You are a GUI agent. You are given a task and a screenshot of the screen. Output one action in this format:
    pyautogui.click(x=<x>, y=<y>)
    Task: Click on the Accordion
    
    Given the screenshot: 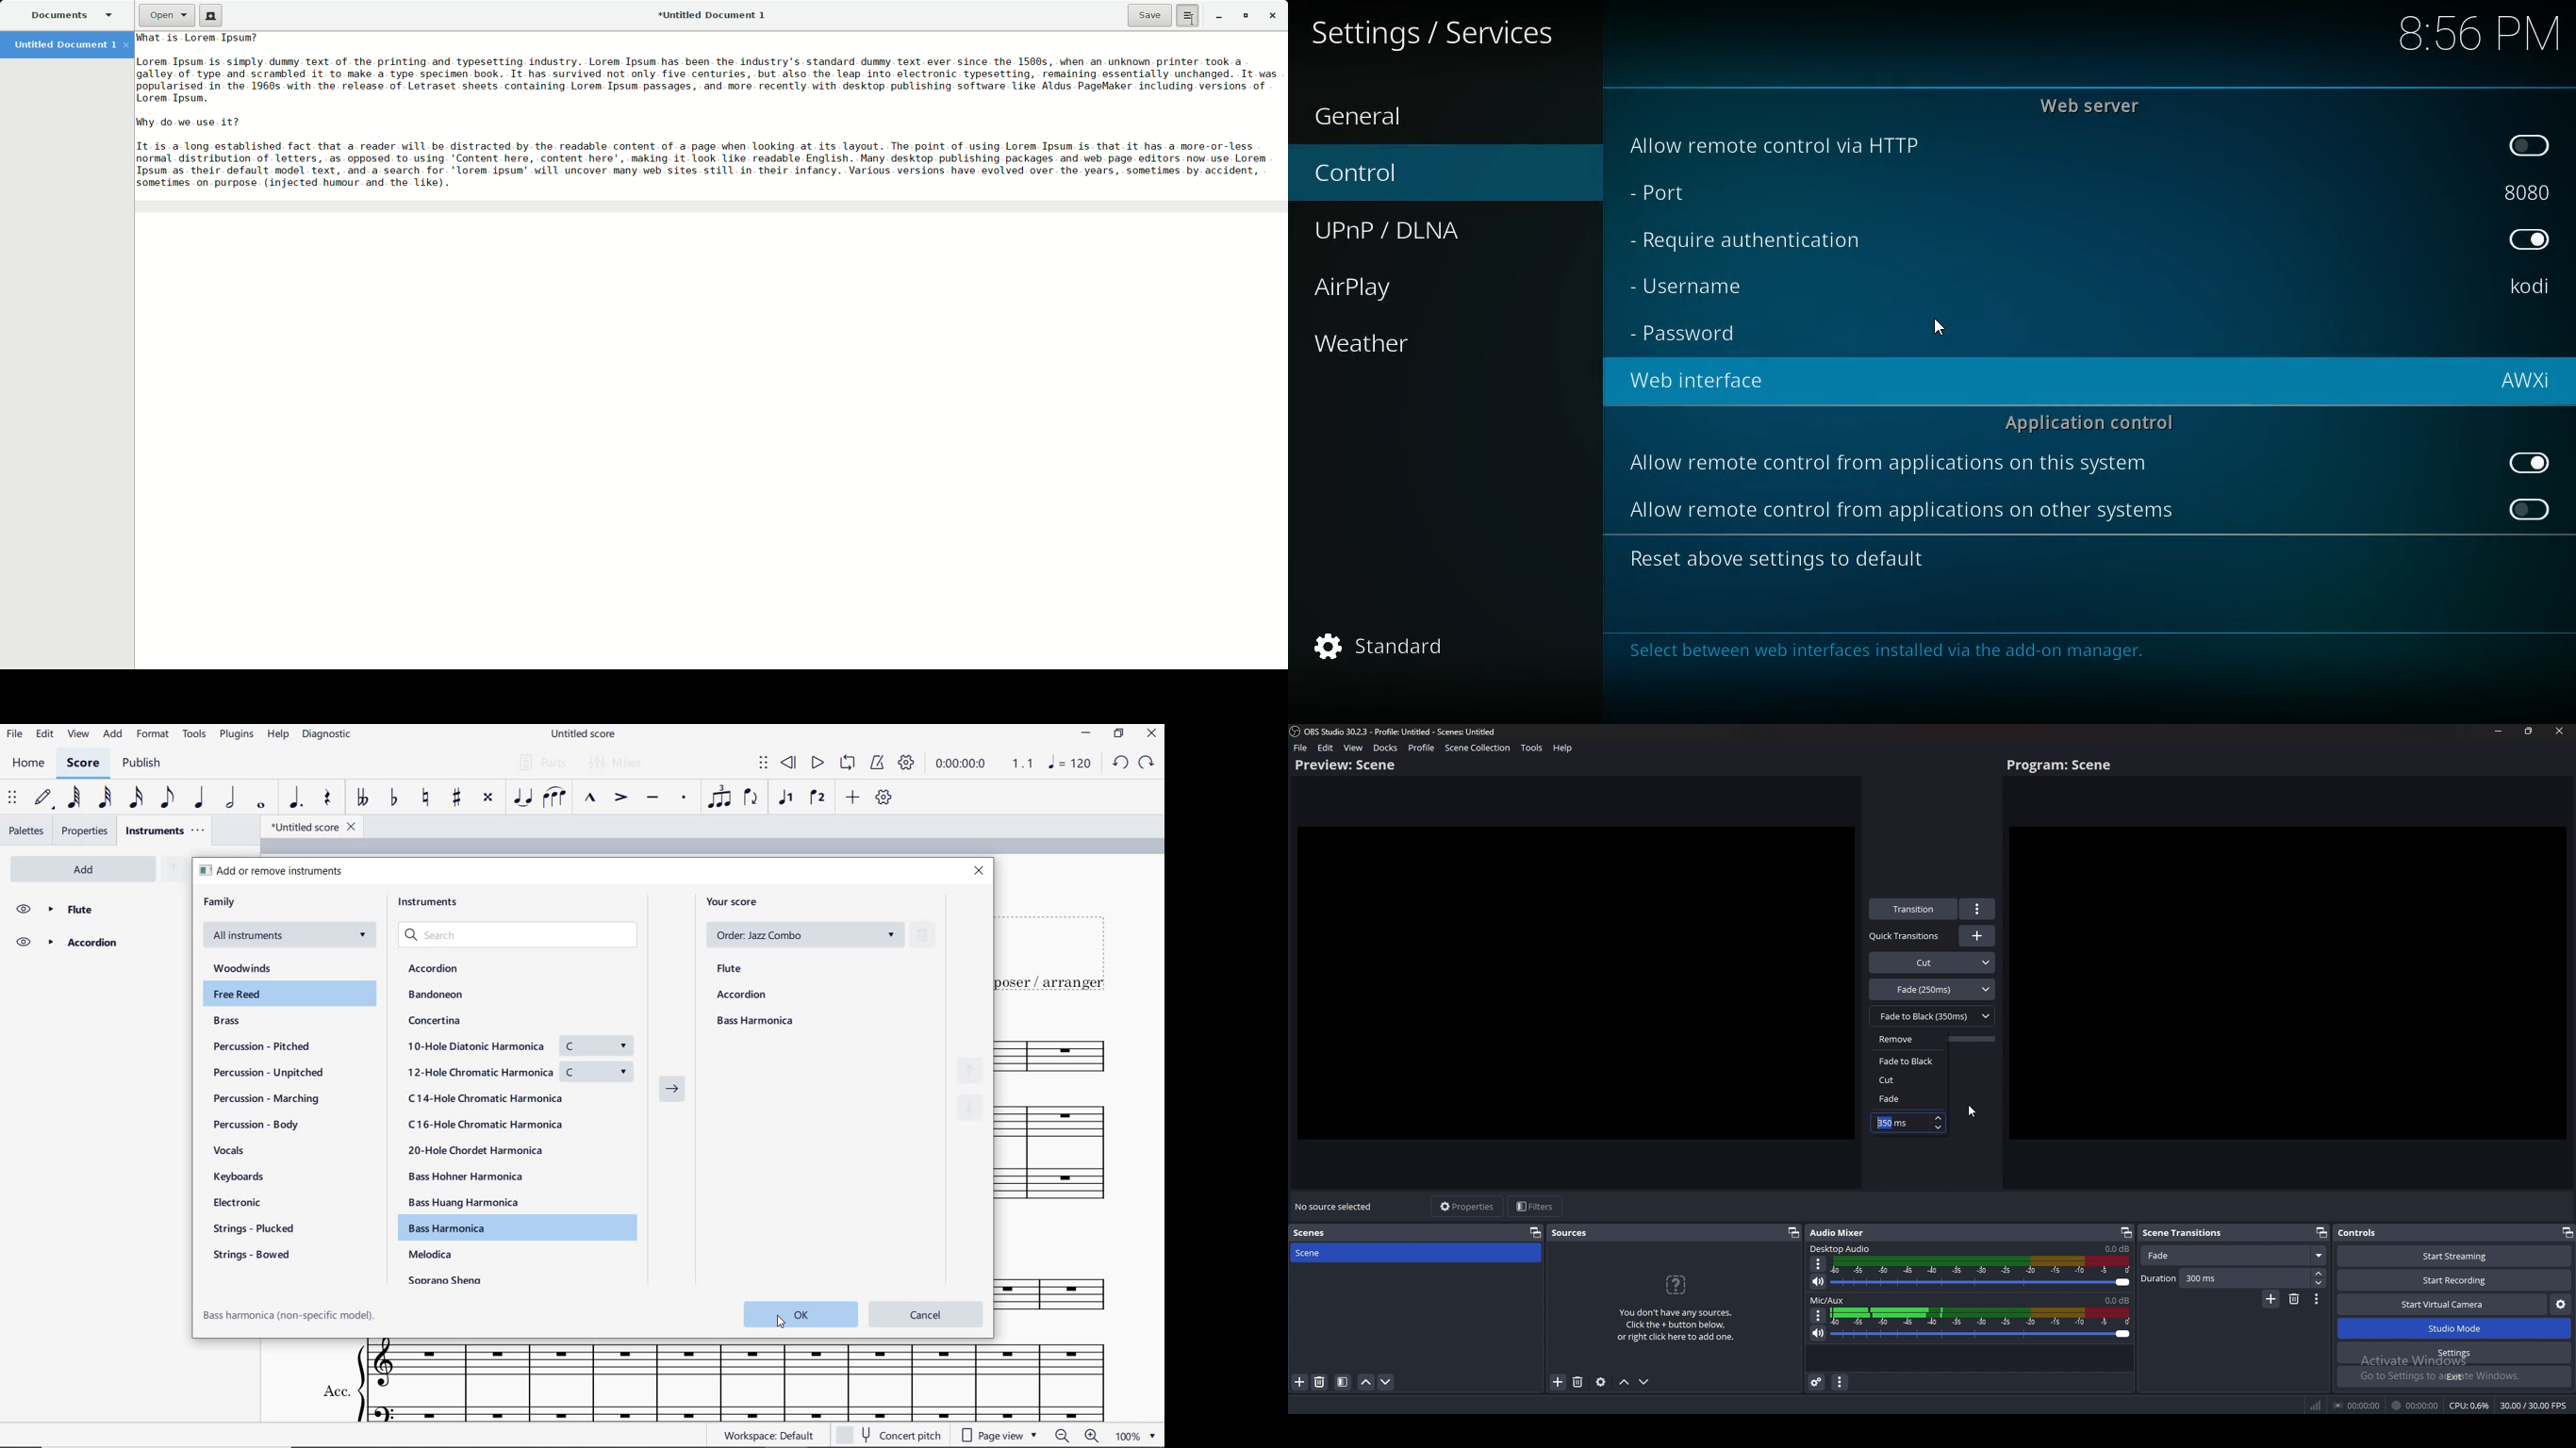 What is the action you would take?
    pyautogui.click(x=95, y=943)
    